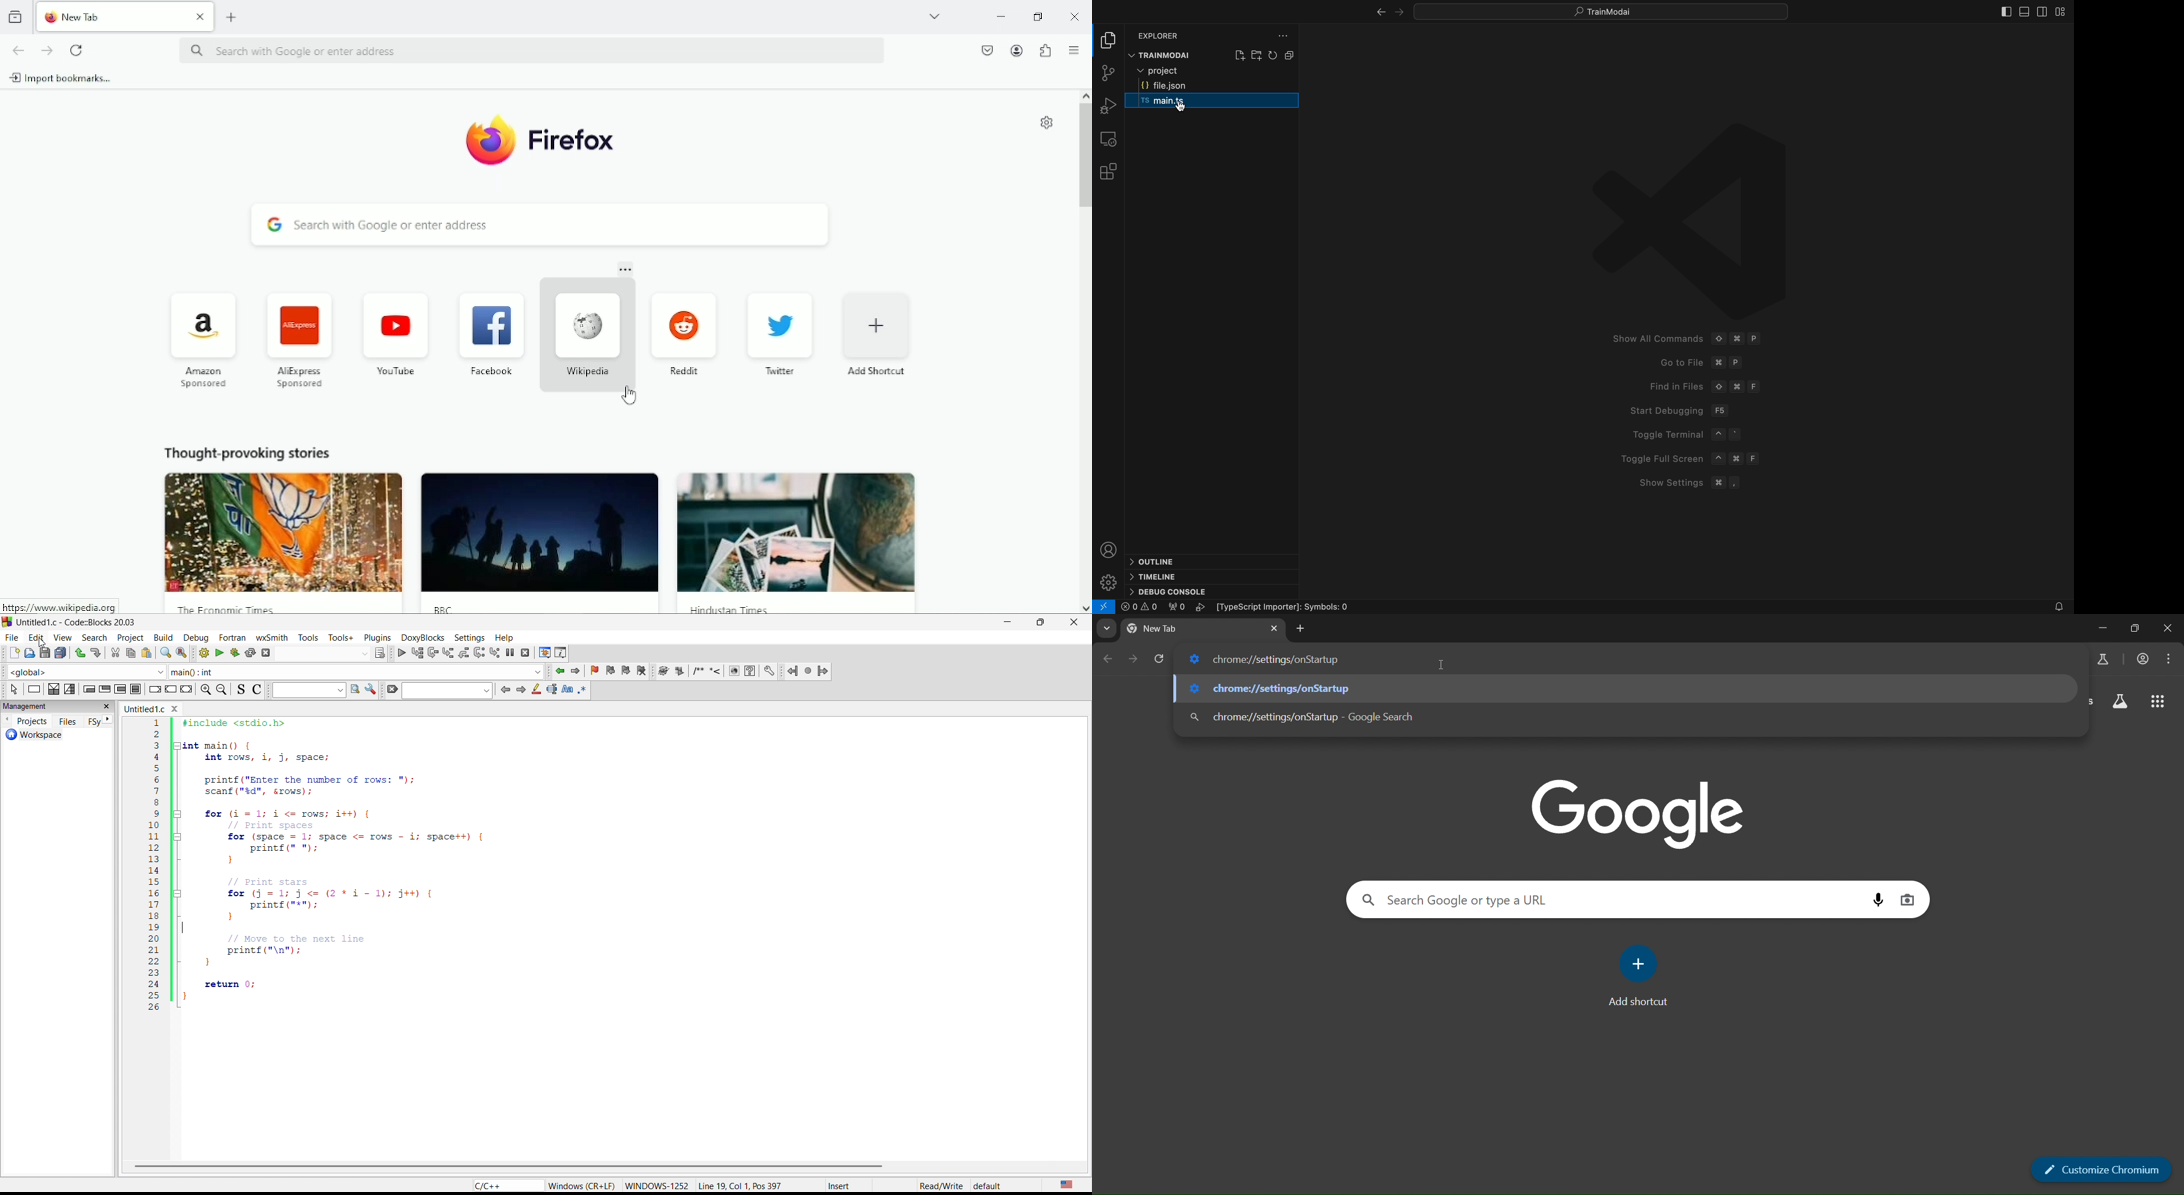 This screenshot has height=1204, width=2184. Describe the element at coordinates (165, 653) in the screenshot. I see `find` at that location.